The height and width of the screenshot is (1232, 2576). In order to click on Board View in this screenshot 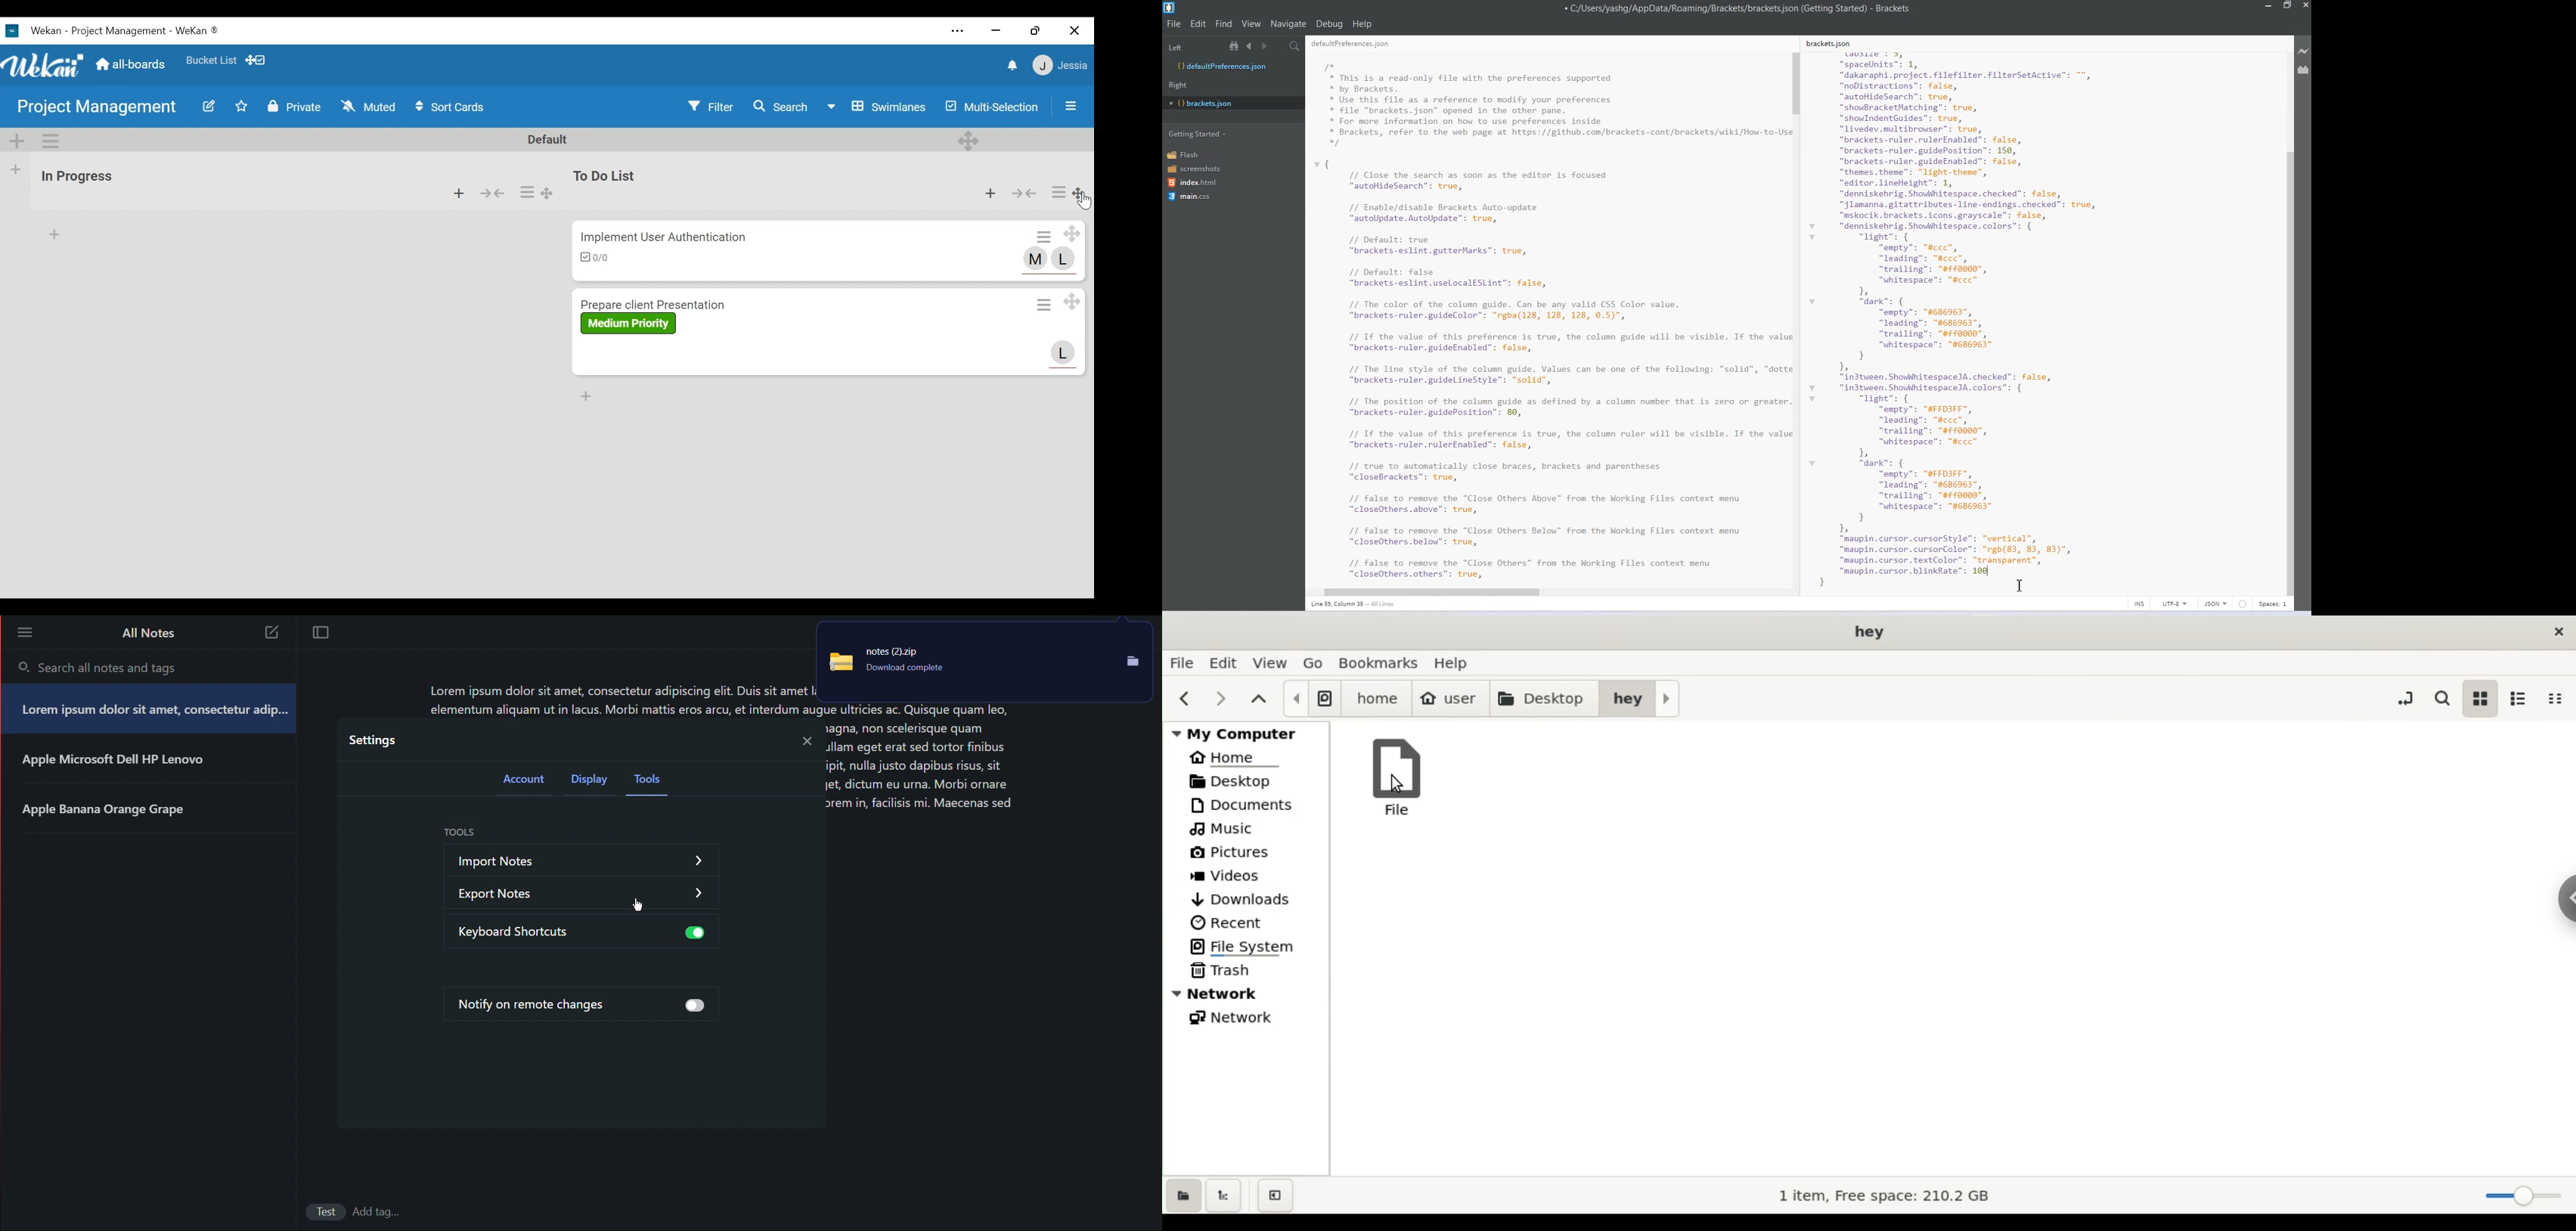, I will do `click(877, 107)`.